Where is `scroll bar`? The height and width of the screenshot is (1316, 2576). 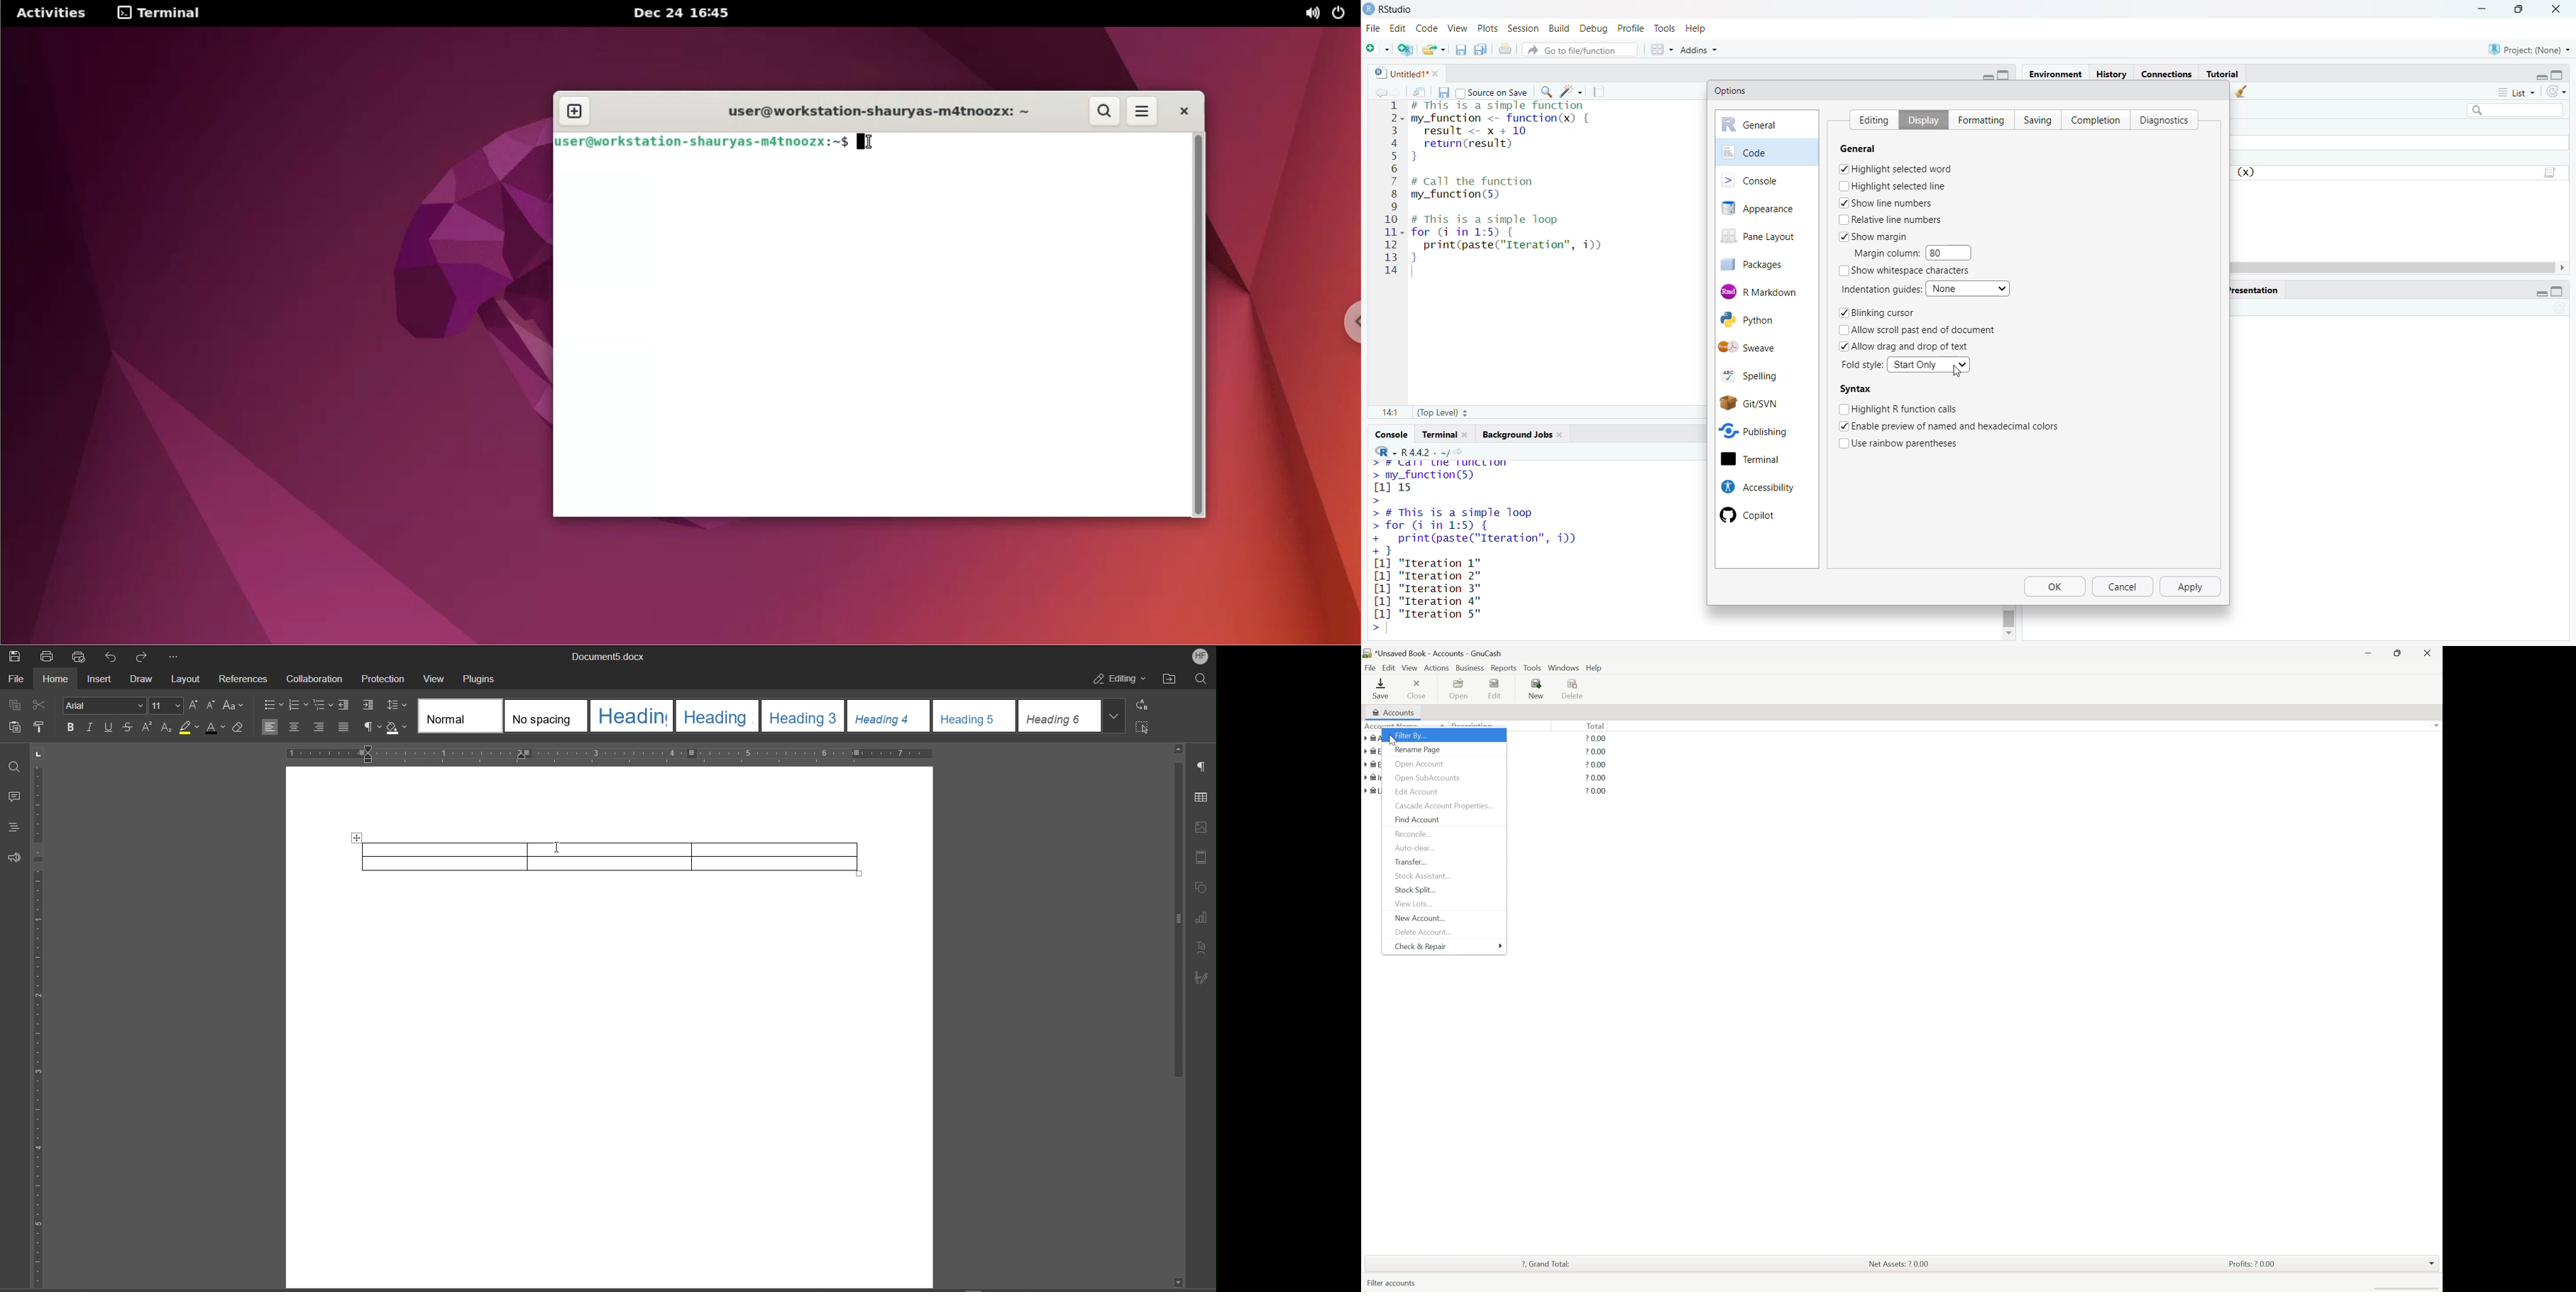
scroll bar is located at coordinates (1176, 921).